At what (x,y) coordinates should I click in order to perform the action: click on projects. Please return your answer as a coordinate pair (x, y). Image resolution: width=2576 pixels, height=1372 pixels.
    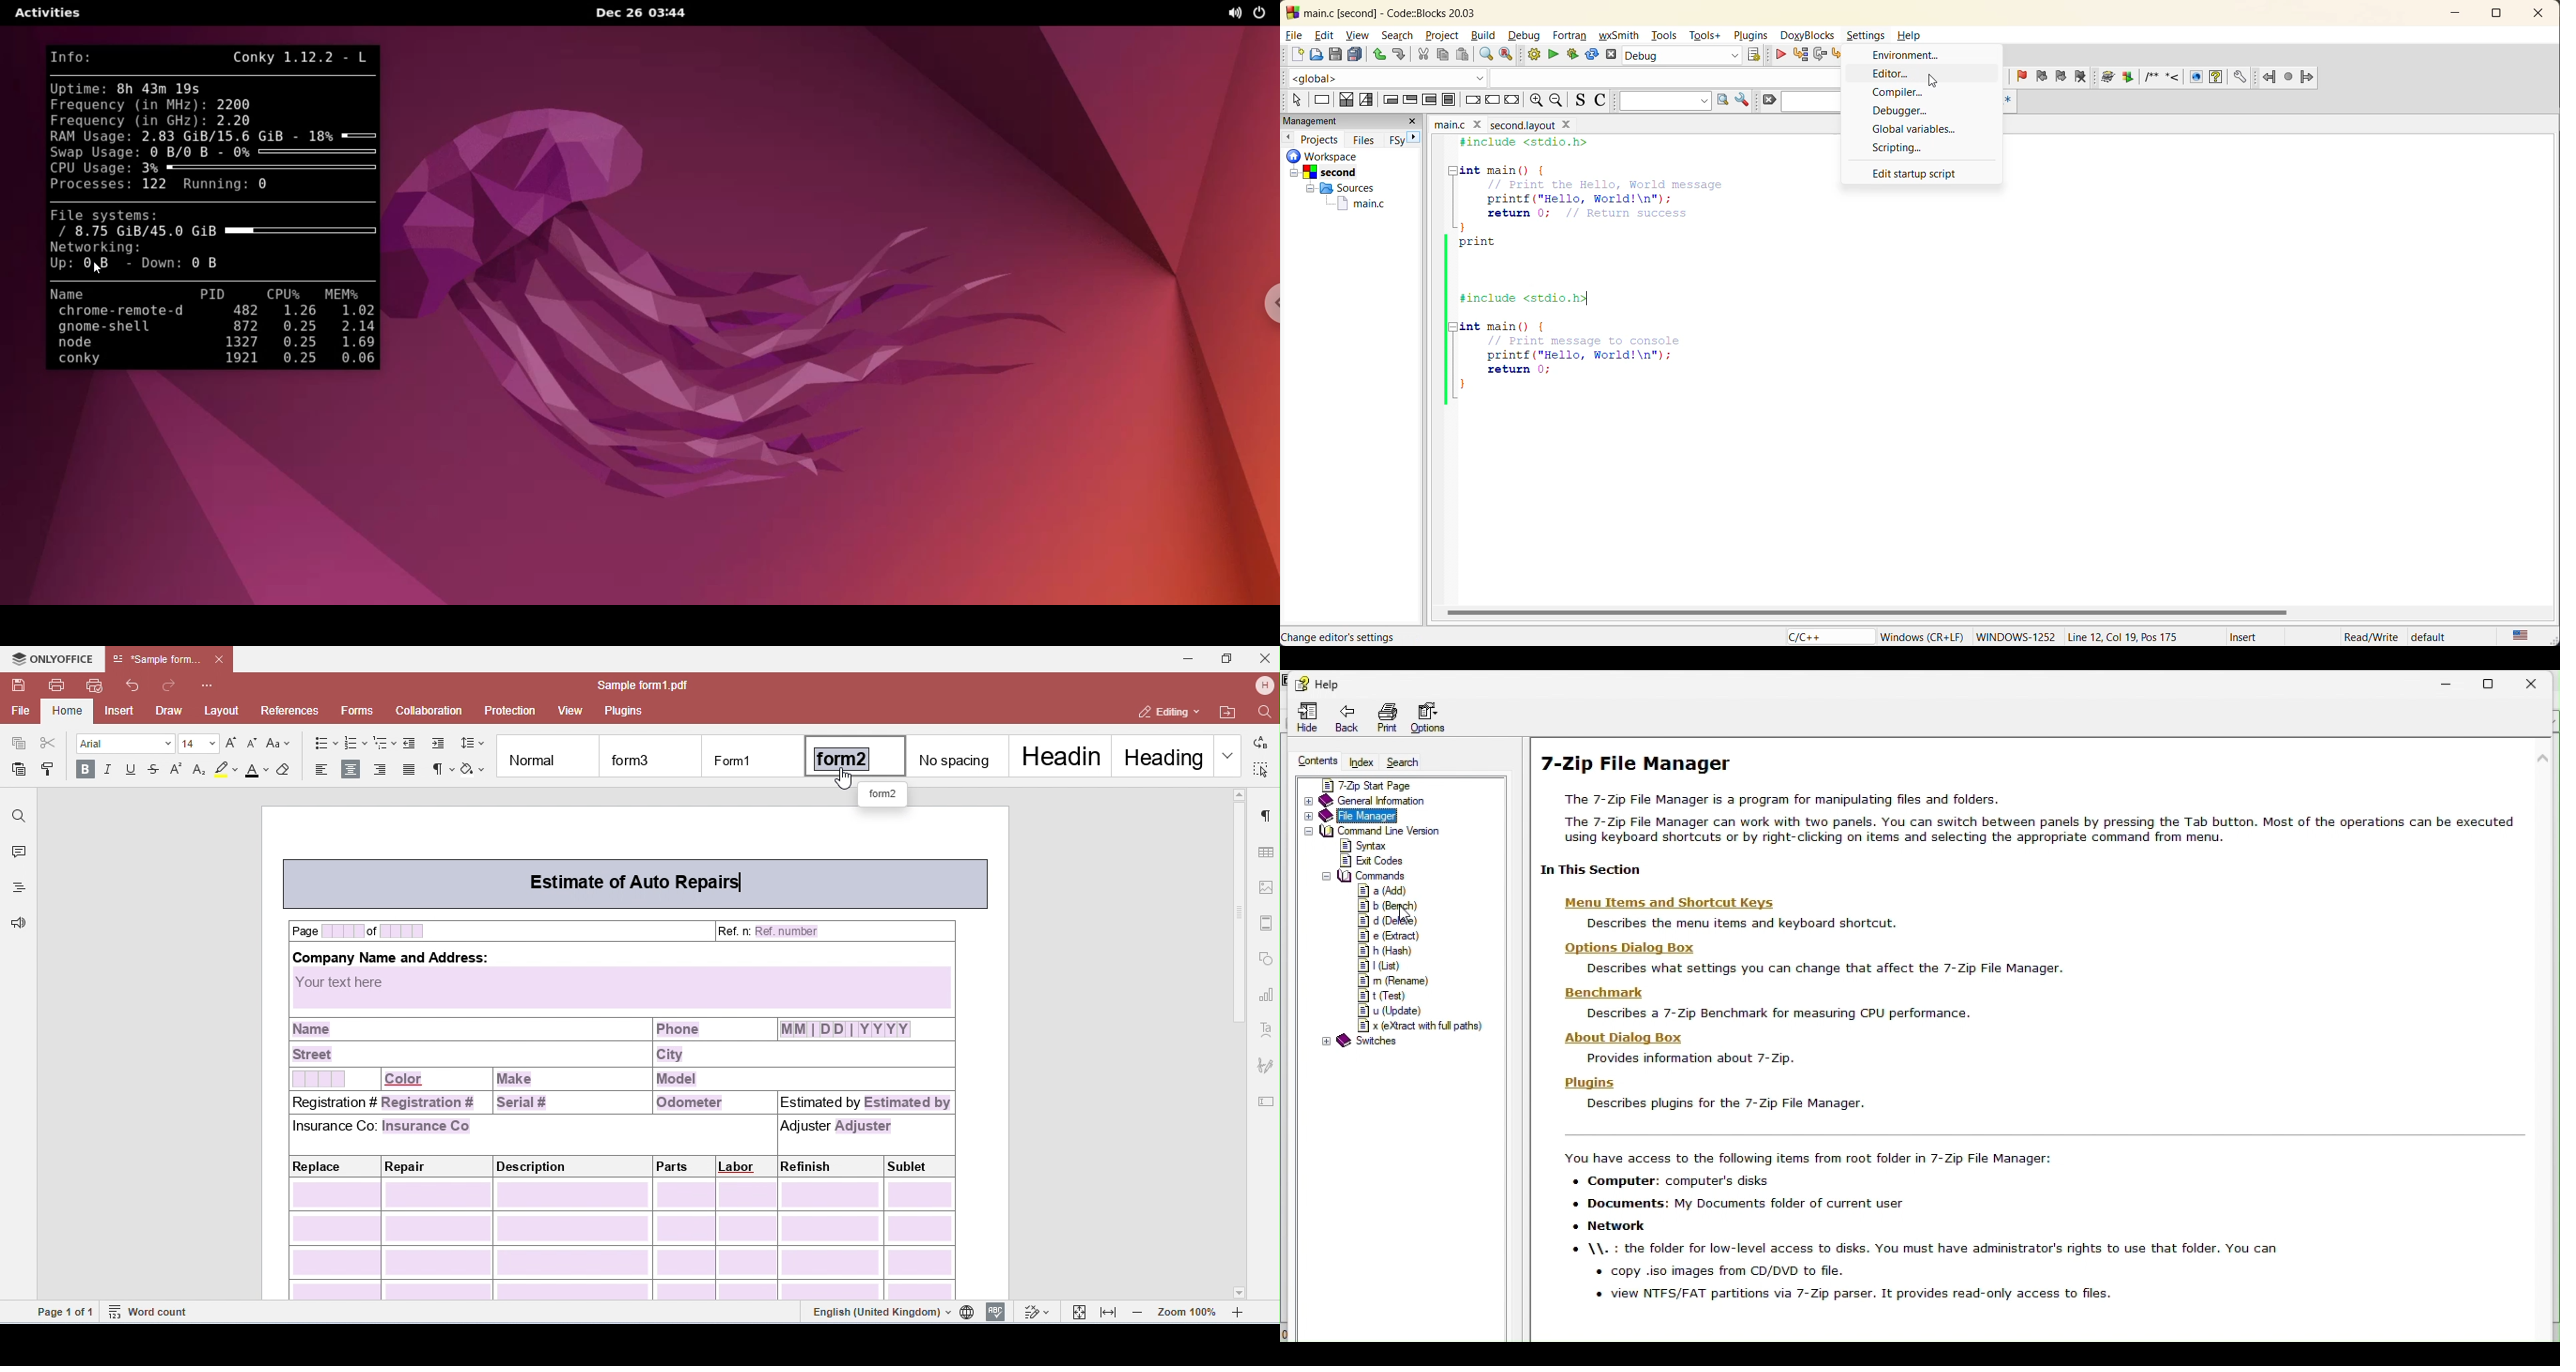
    Looking at the image, I should click on (1319, 140).